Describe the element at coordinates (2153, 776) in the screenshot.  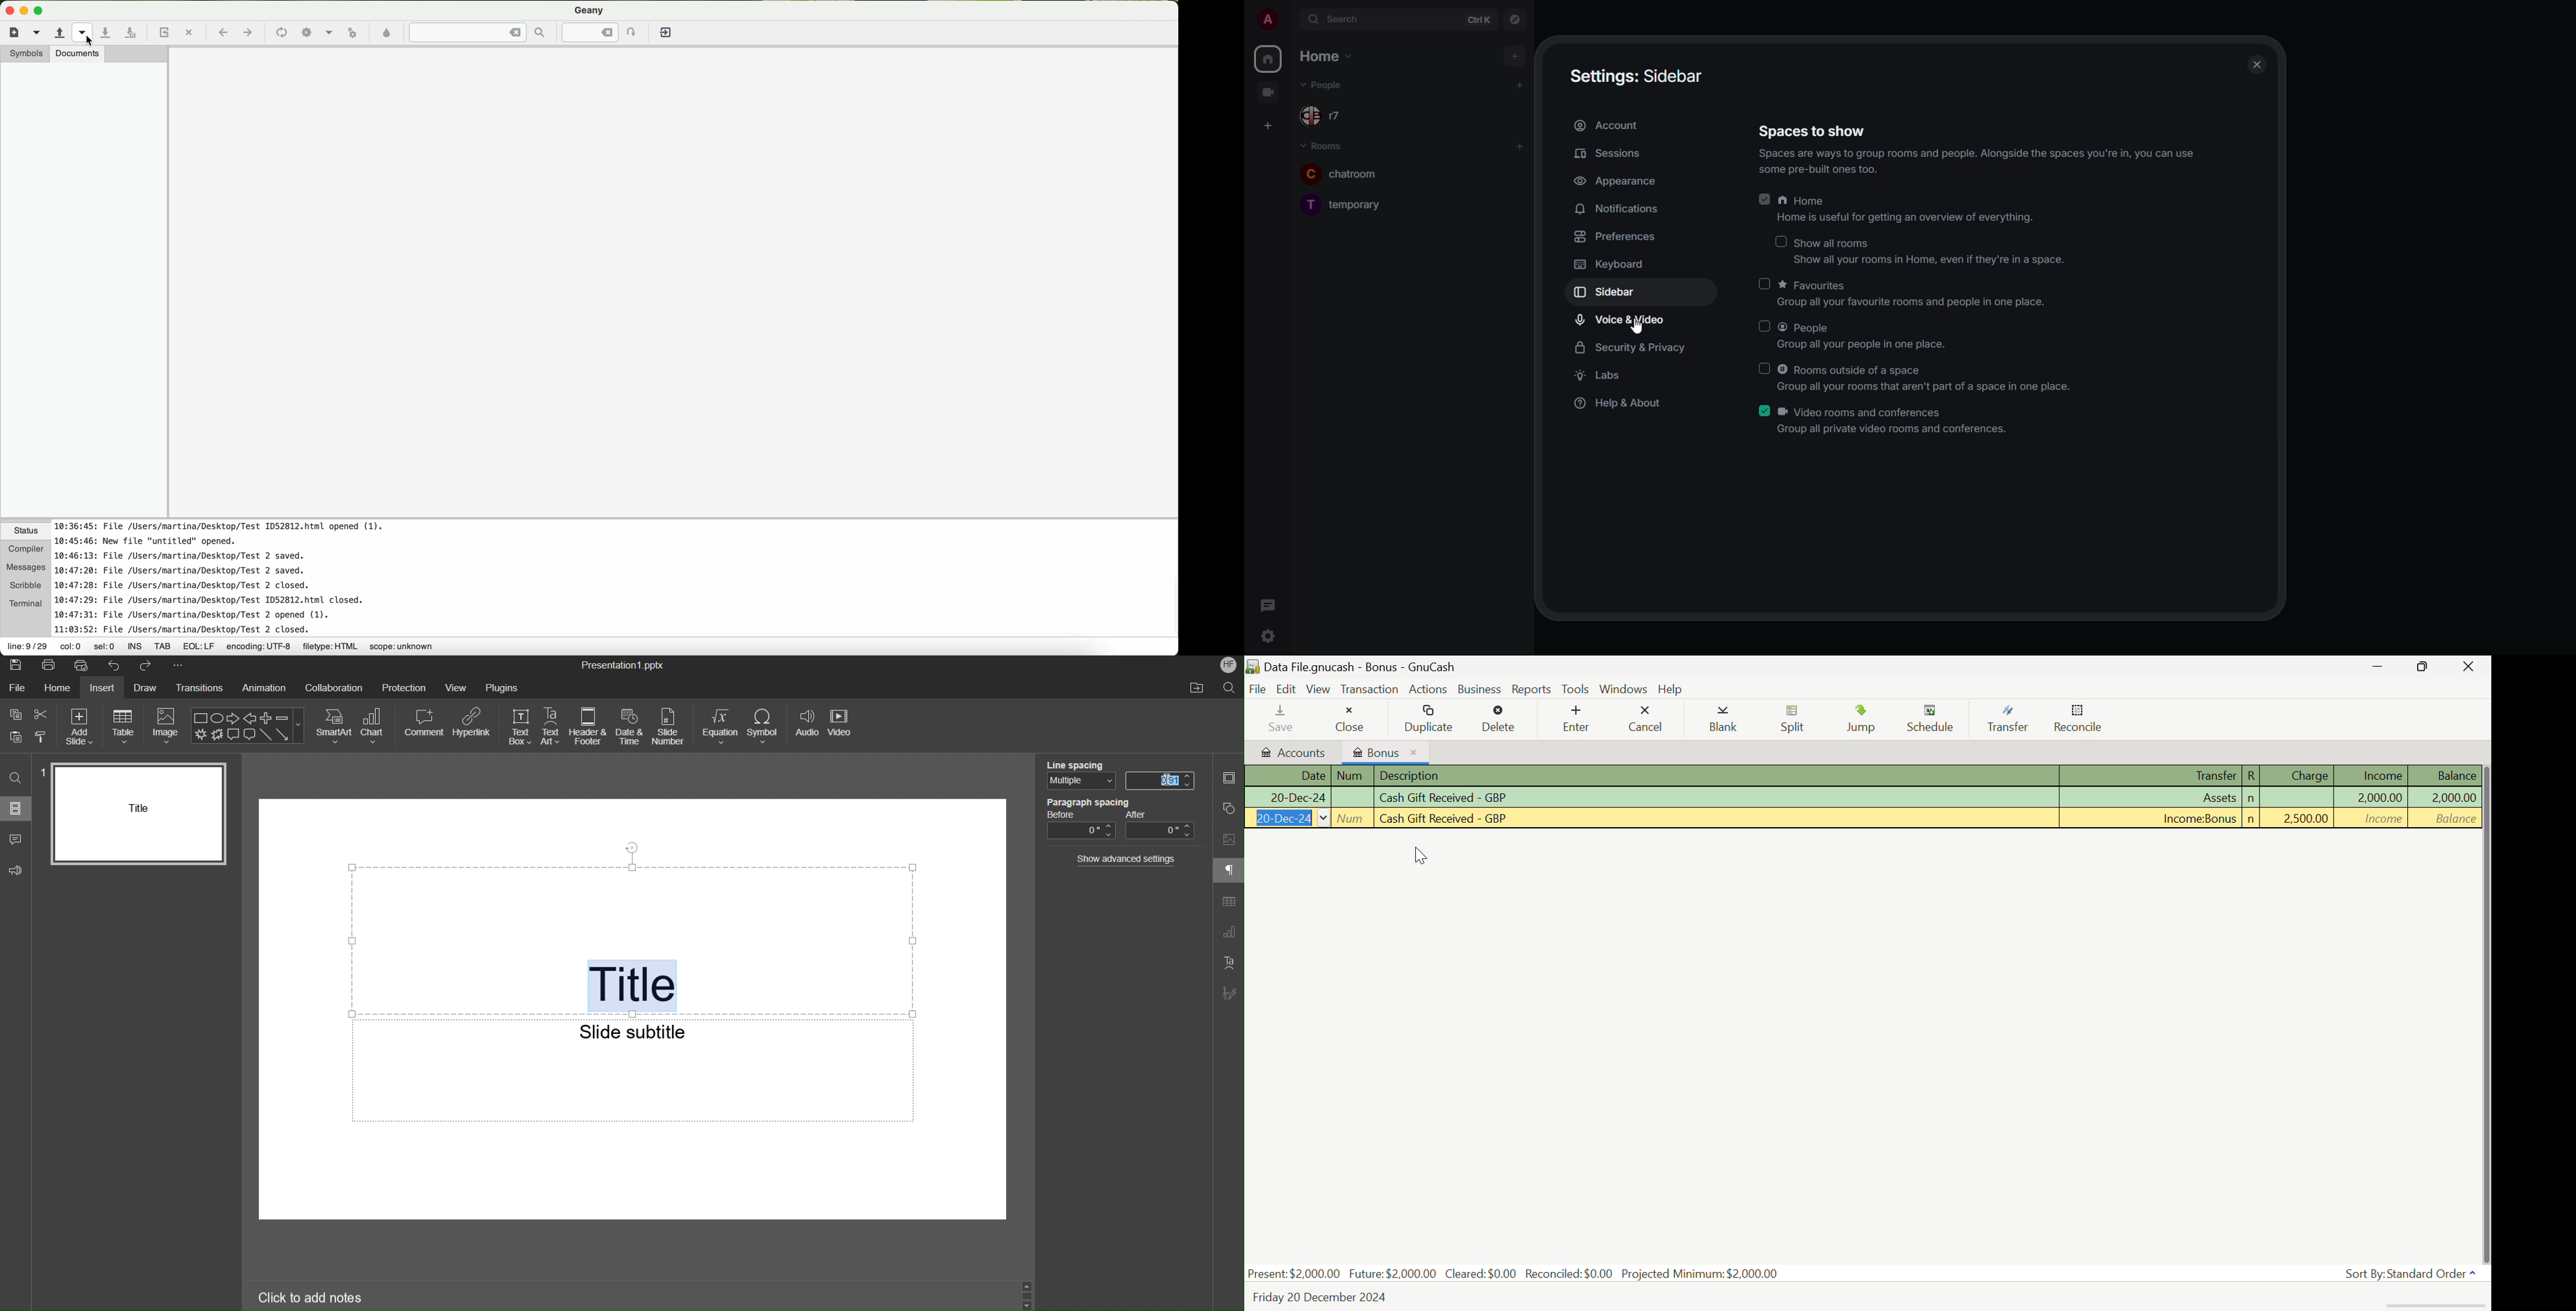
I see `Transfer` at that location.